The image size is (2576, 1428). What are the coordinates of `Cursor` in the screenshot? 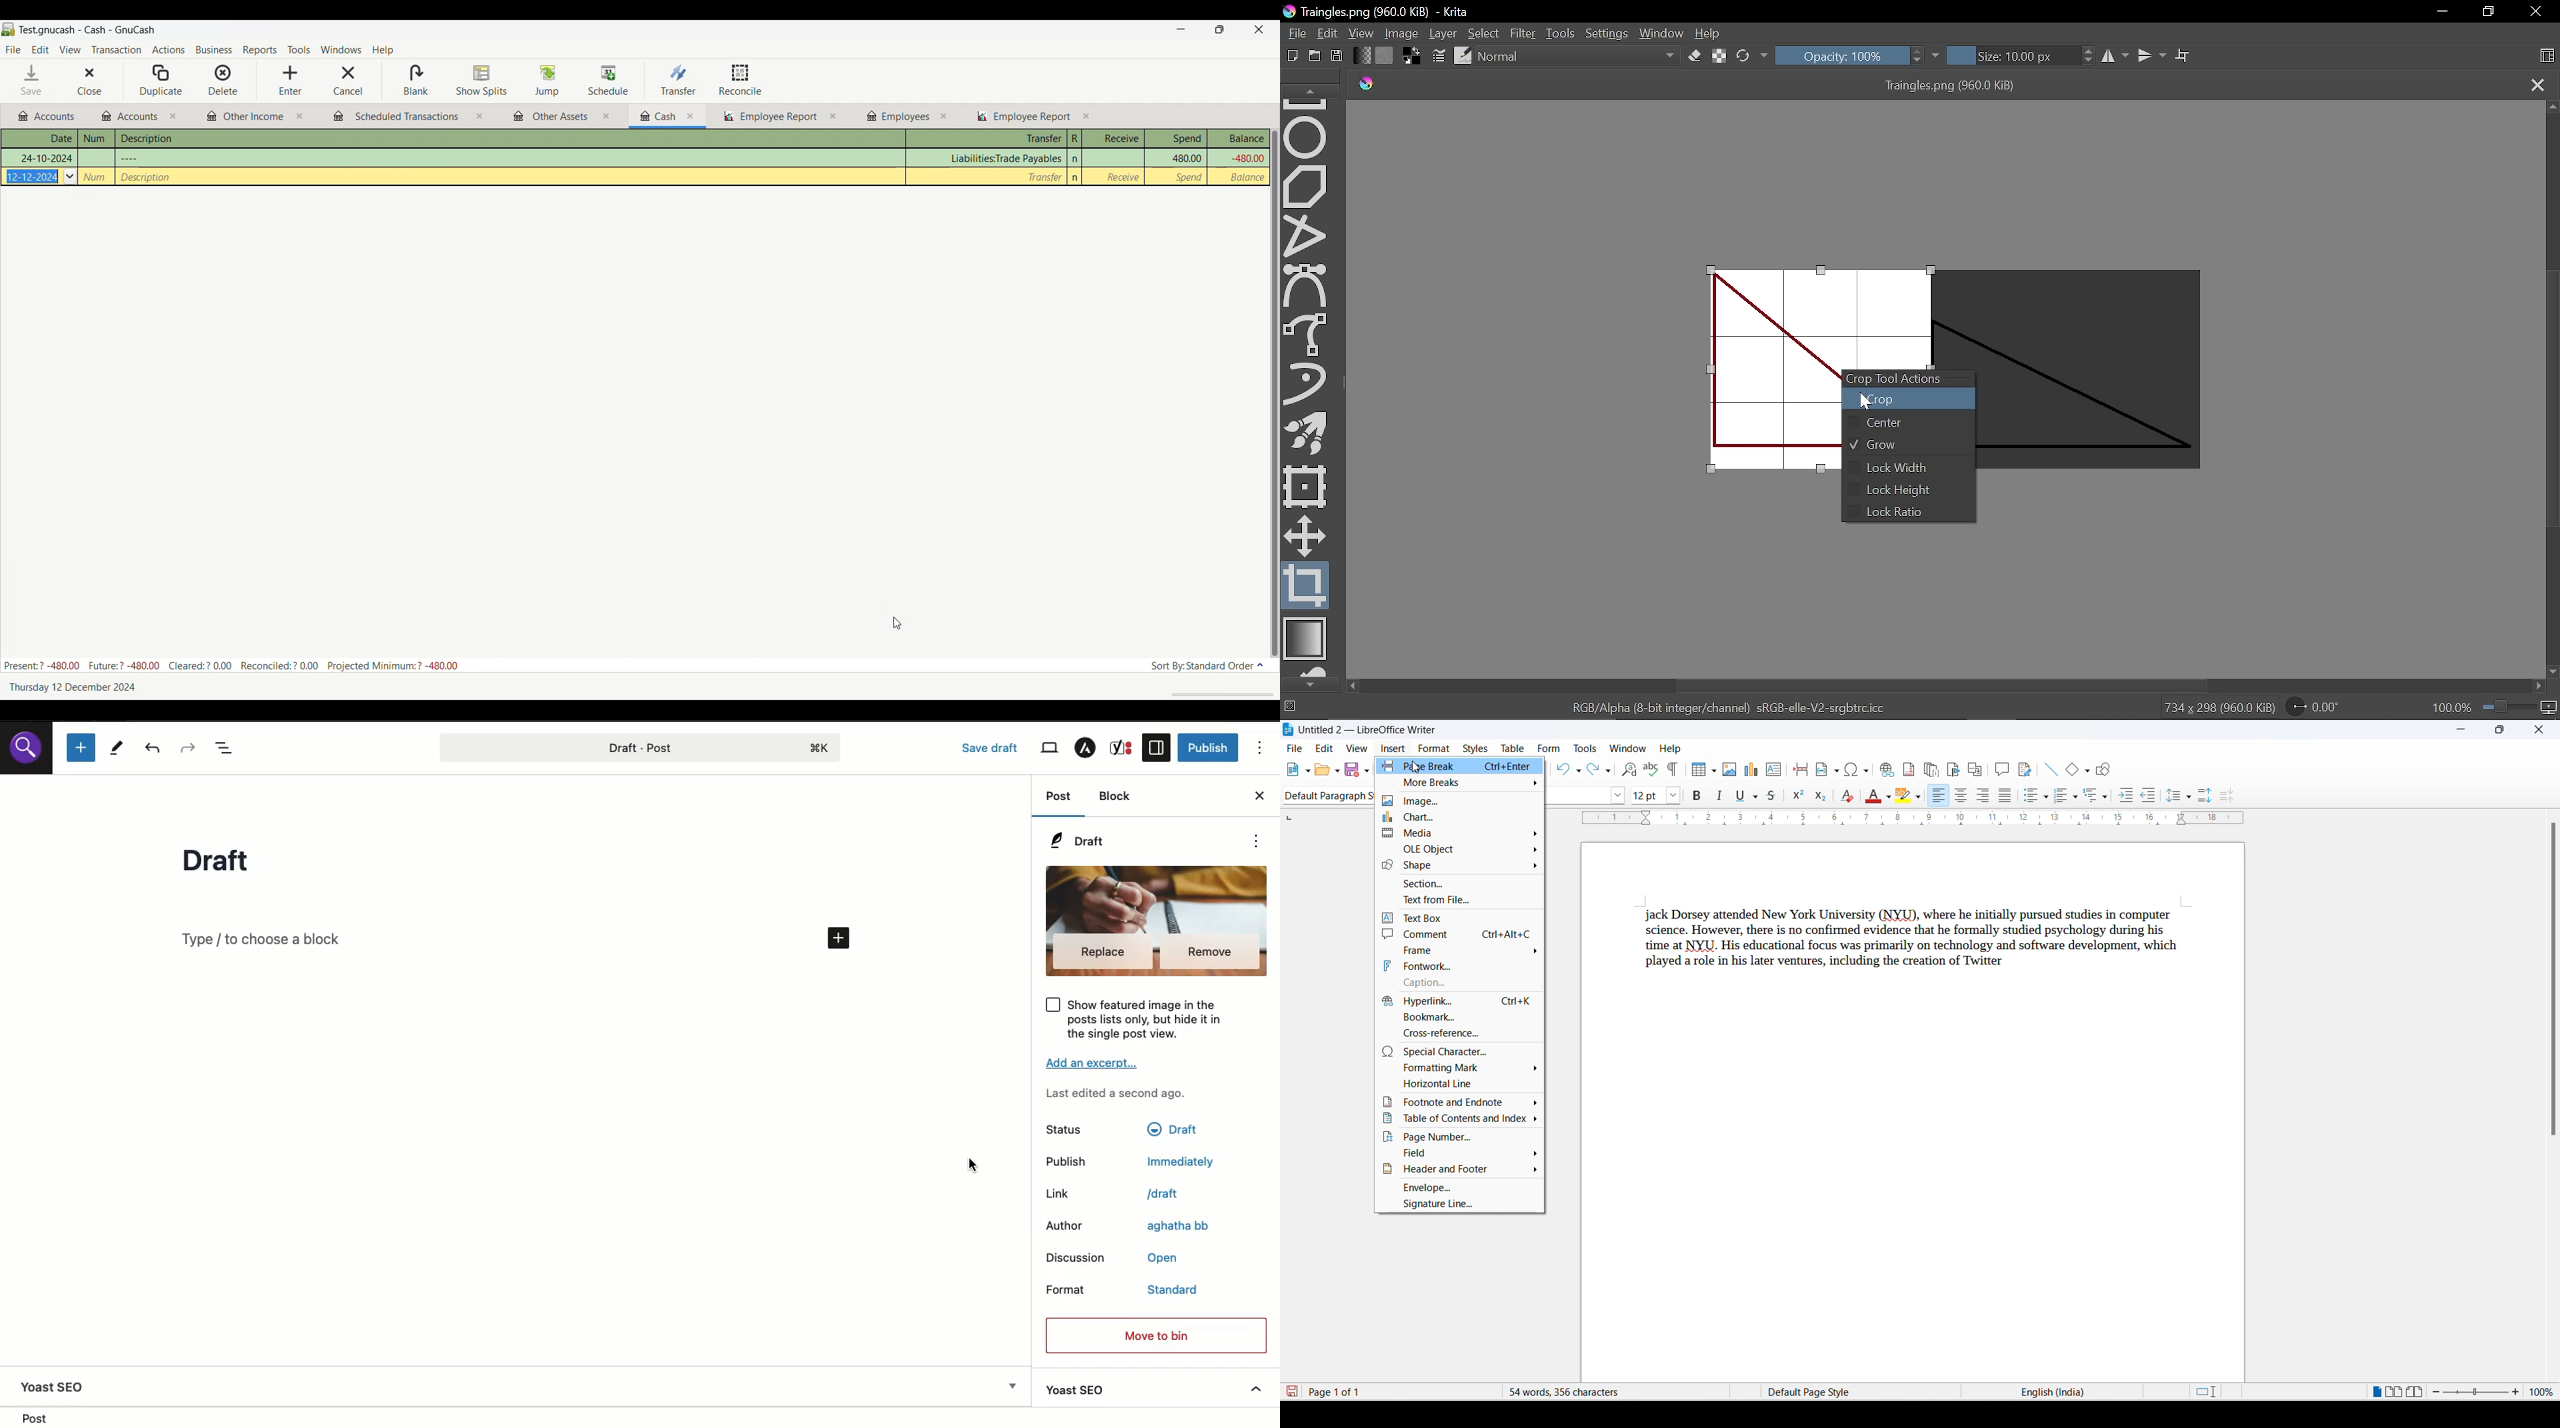 It's located at (1866, 408).